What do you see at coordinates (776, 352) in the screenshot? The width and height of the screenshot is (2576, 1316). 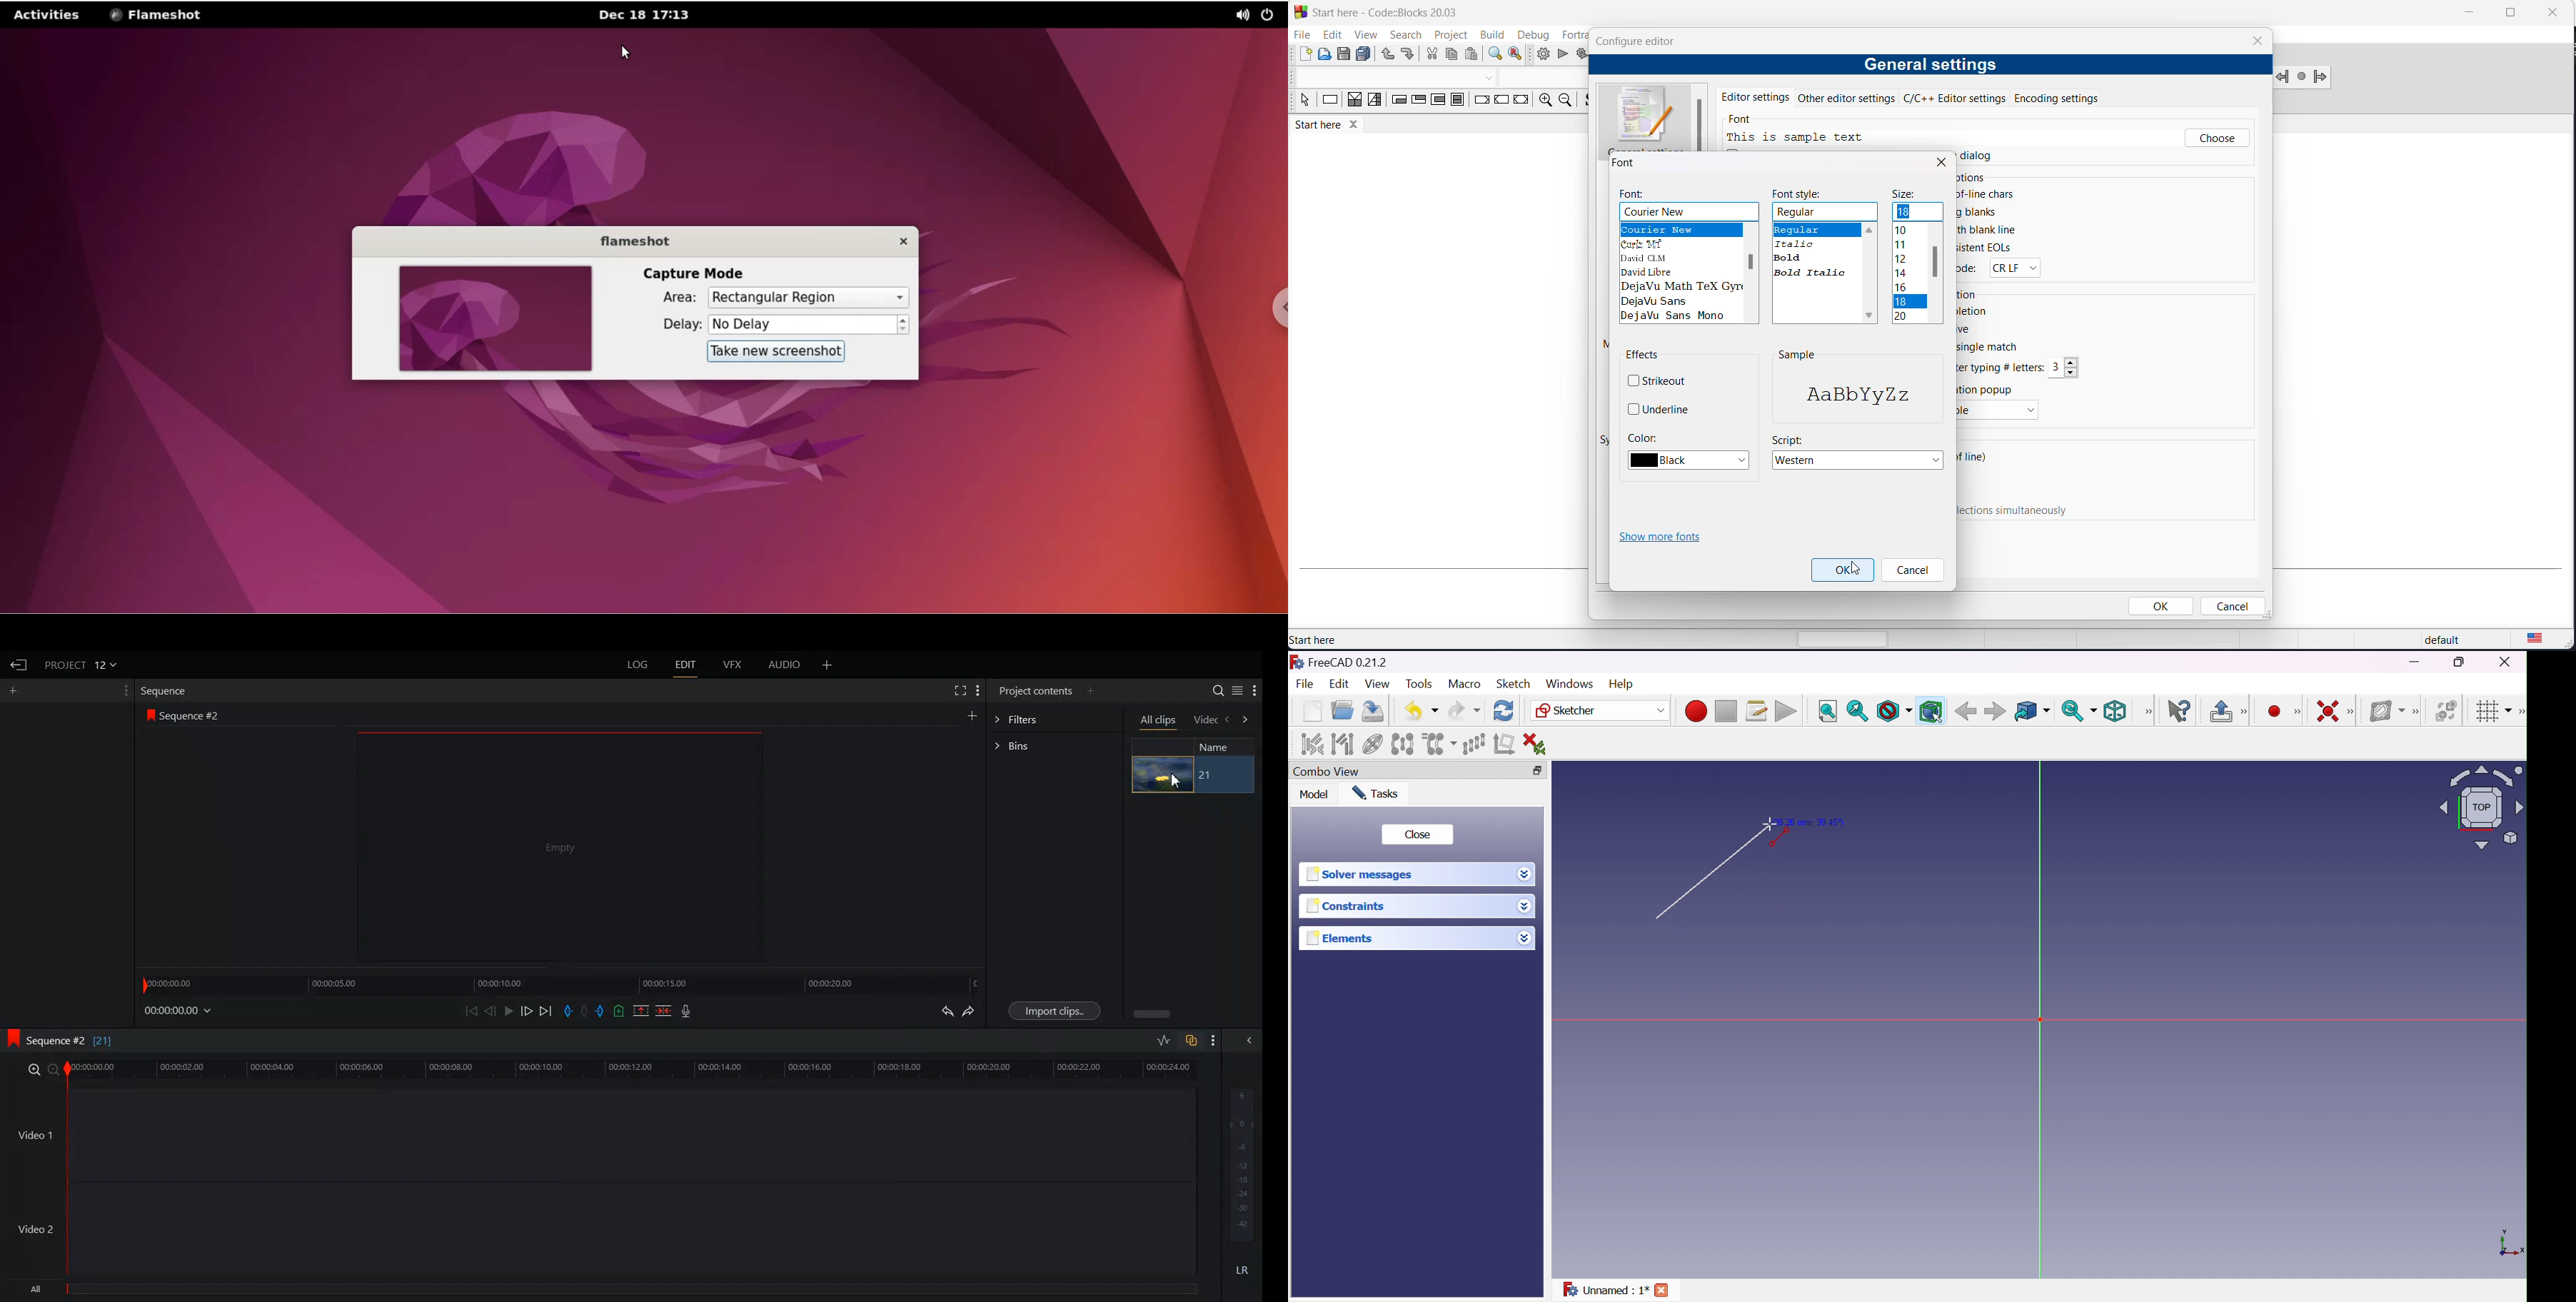 I see `take a new screenshot` at bounding box center [776, 352].